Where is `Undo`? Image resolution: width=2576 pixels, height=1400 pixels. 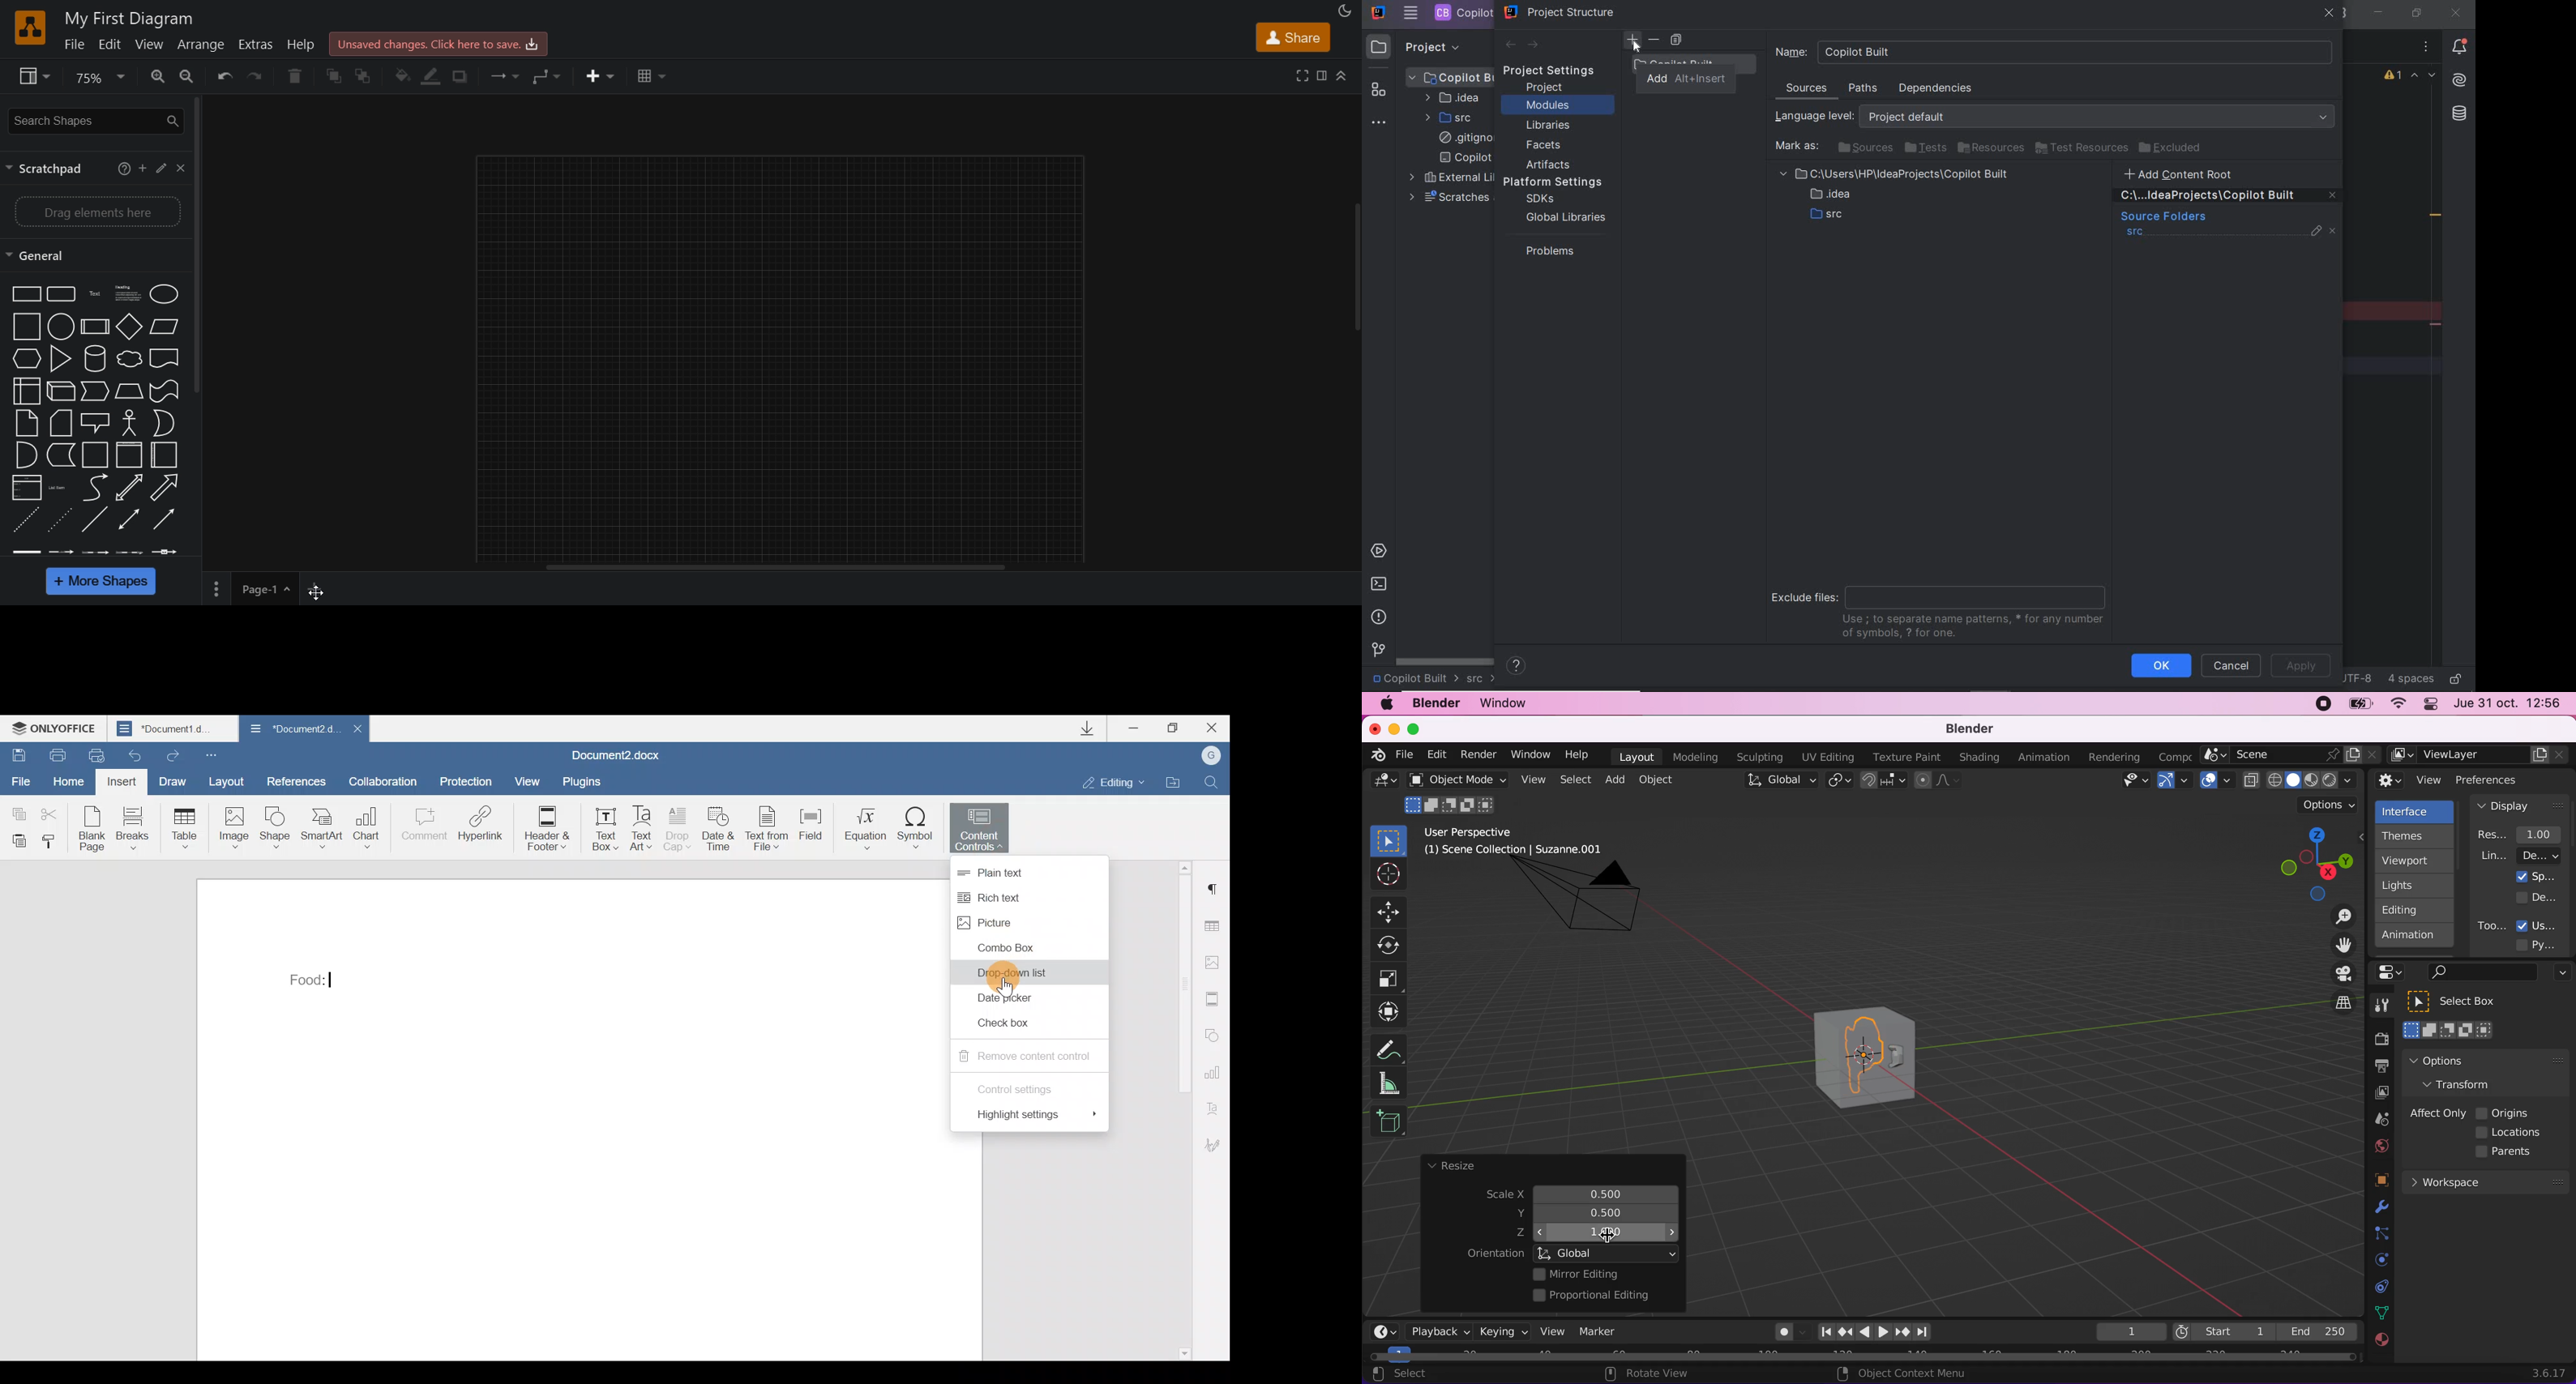 Undo is located at coordinates (136, 752).